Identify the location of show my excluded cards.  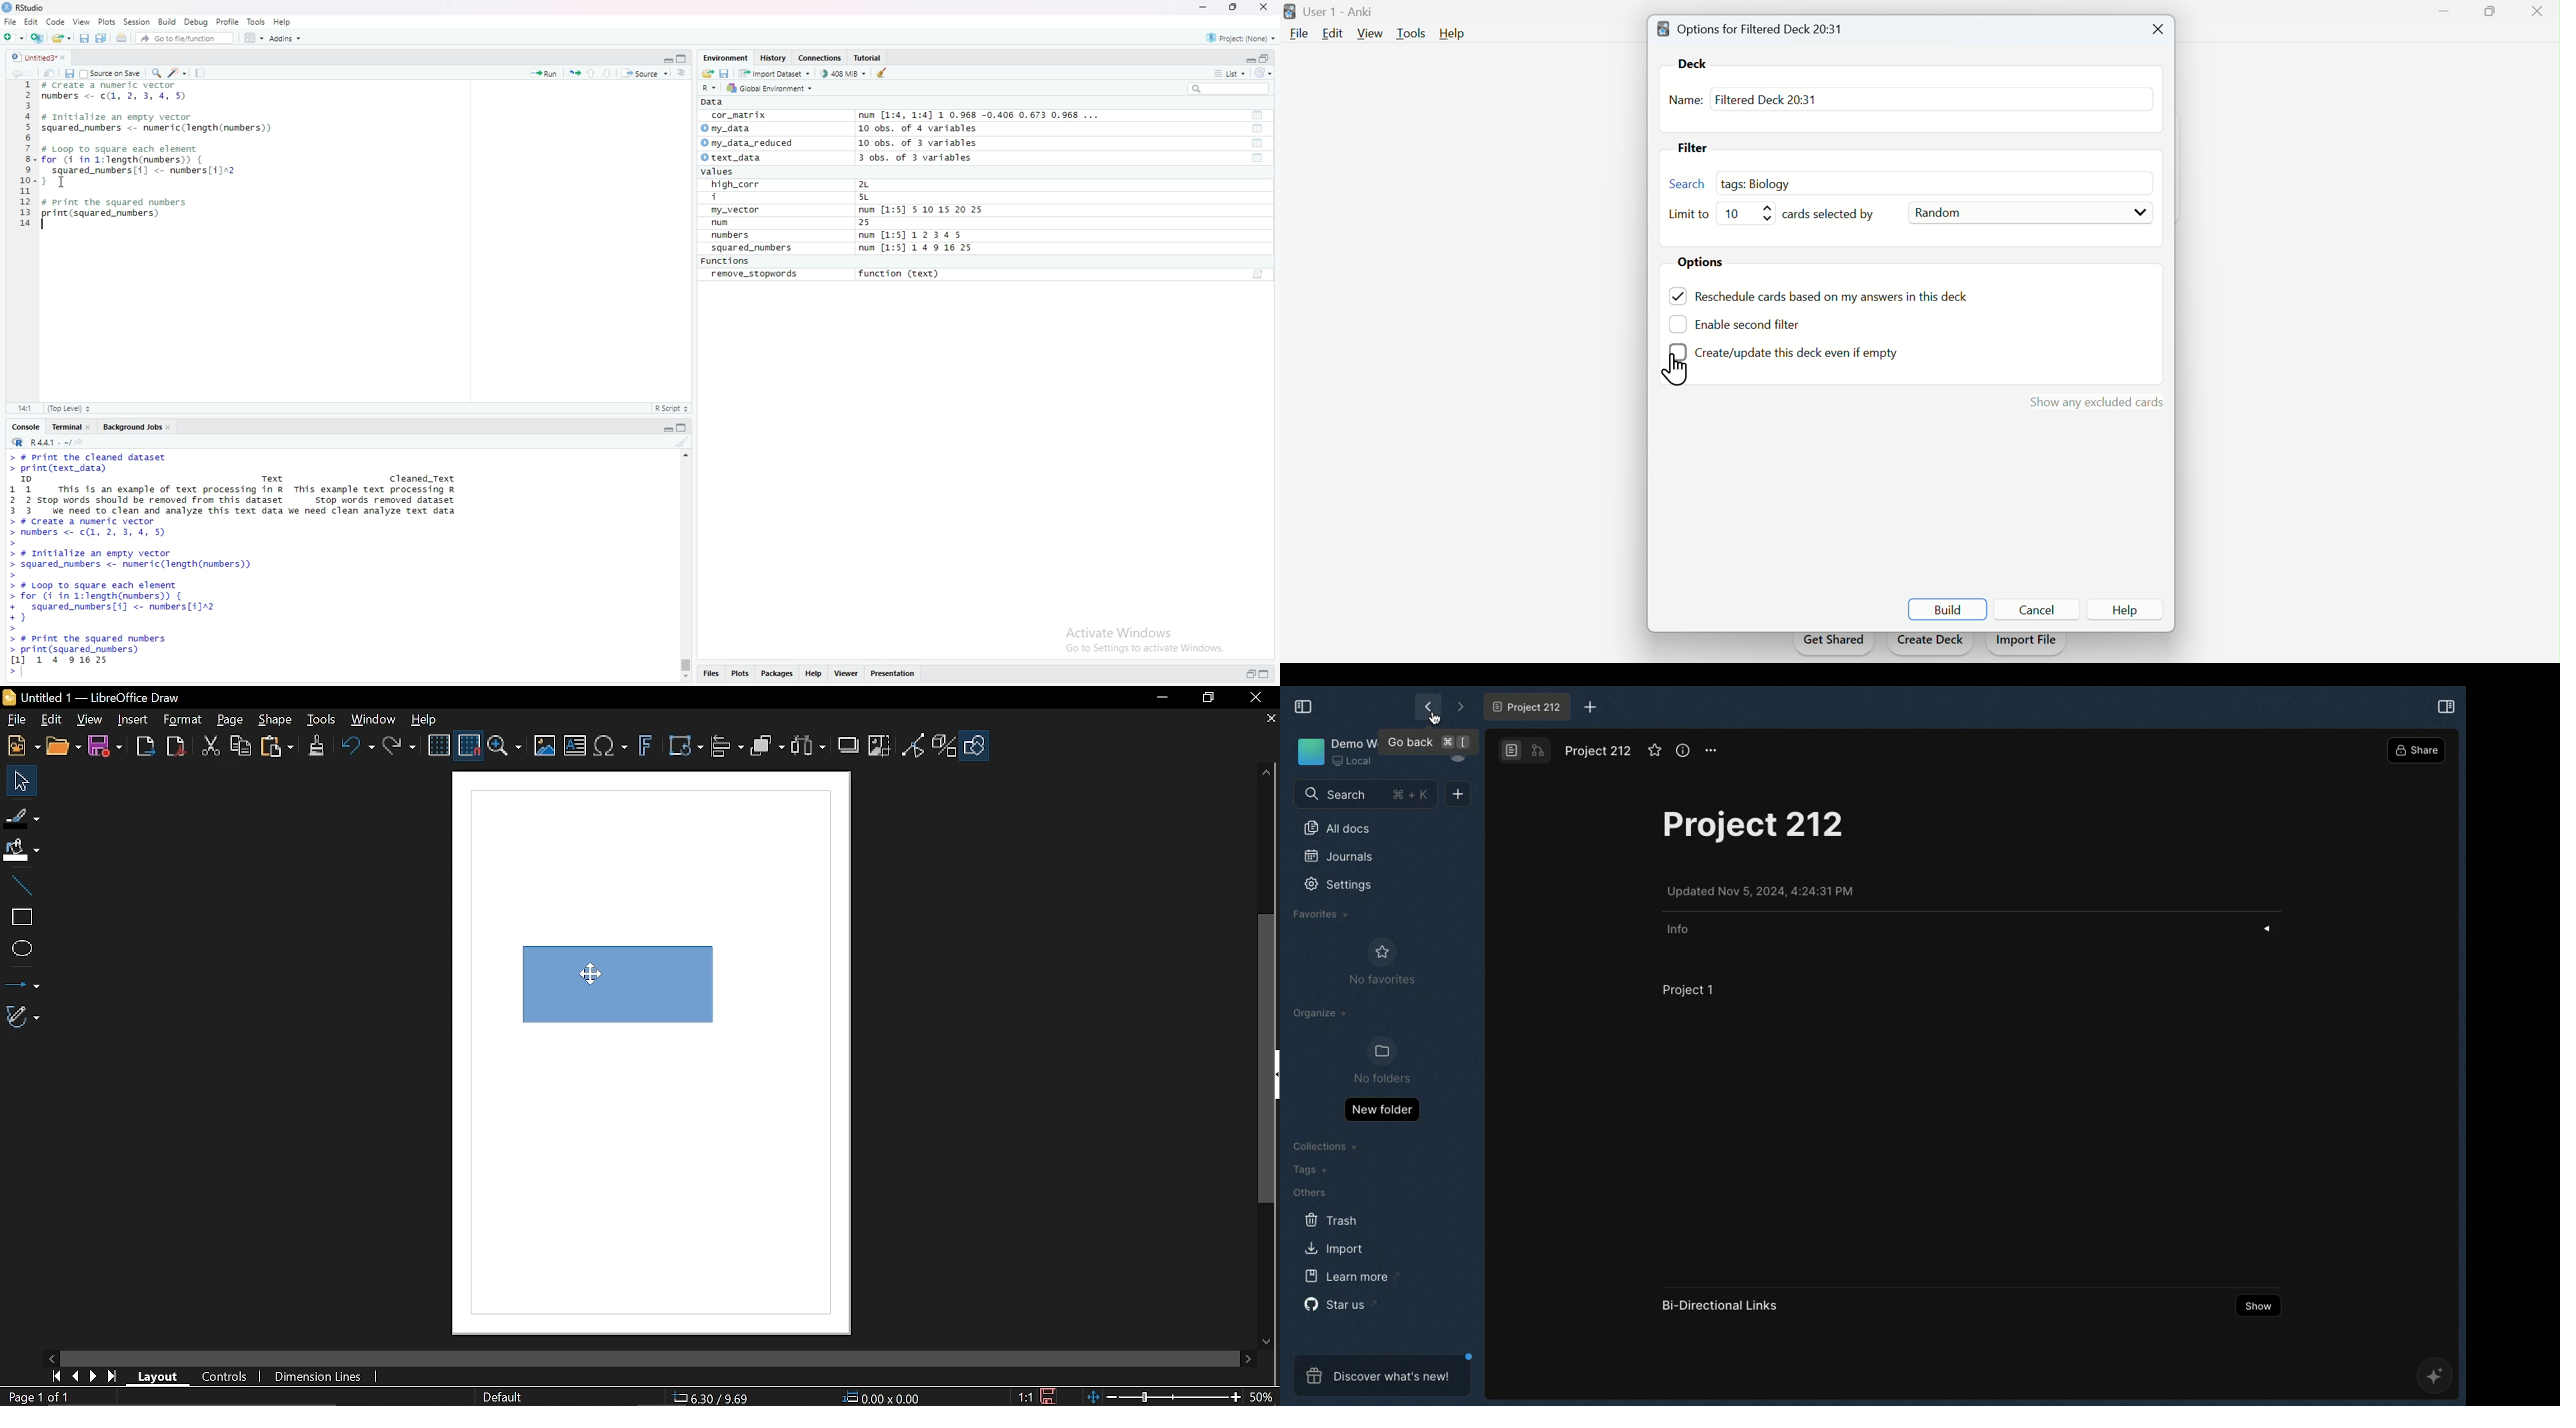
(2094, 402).